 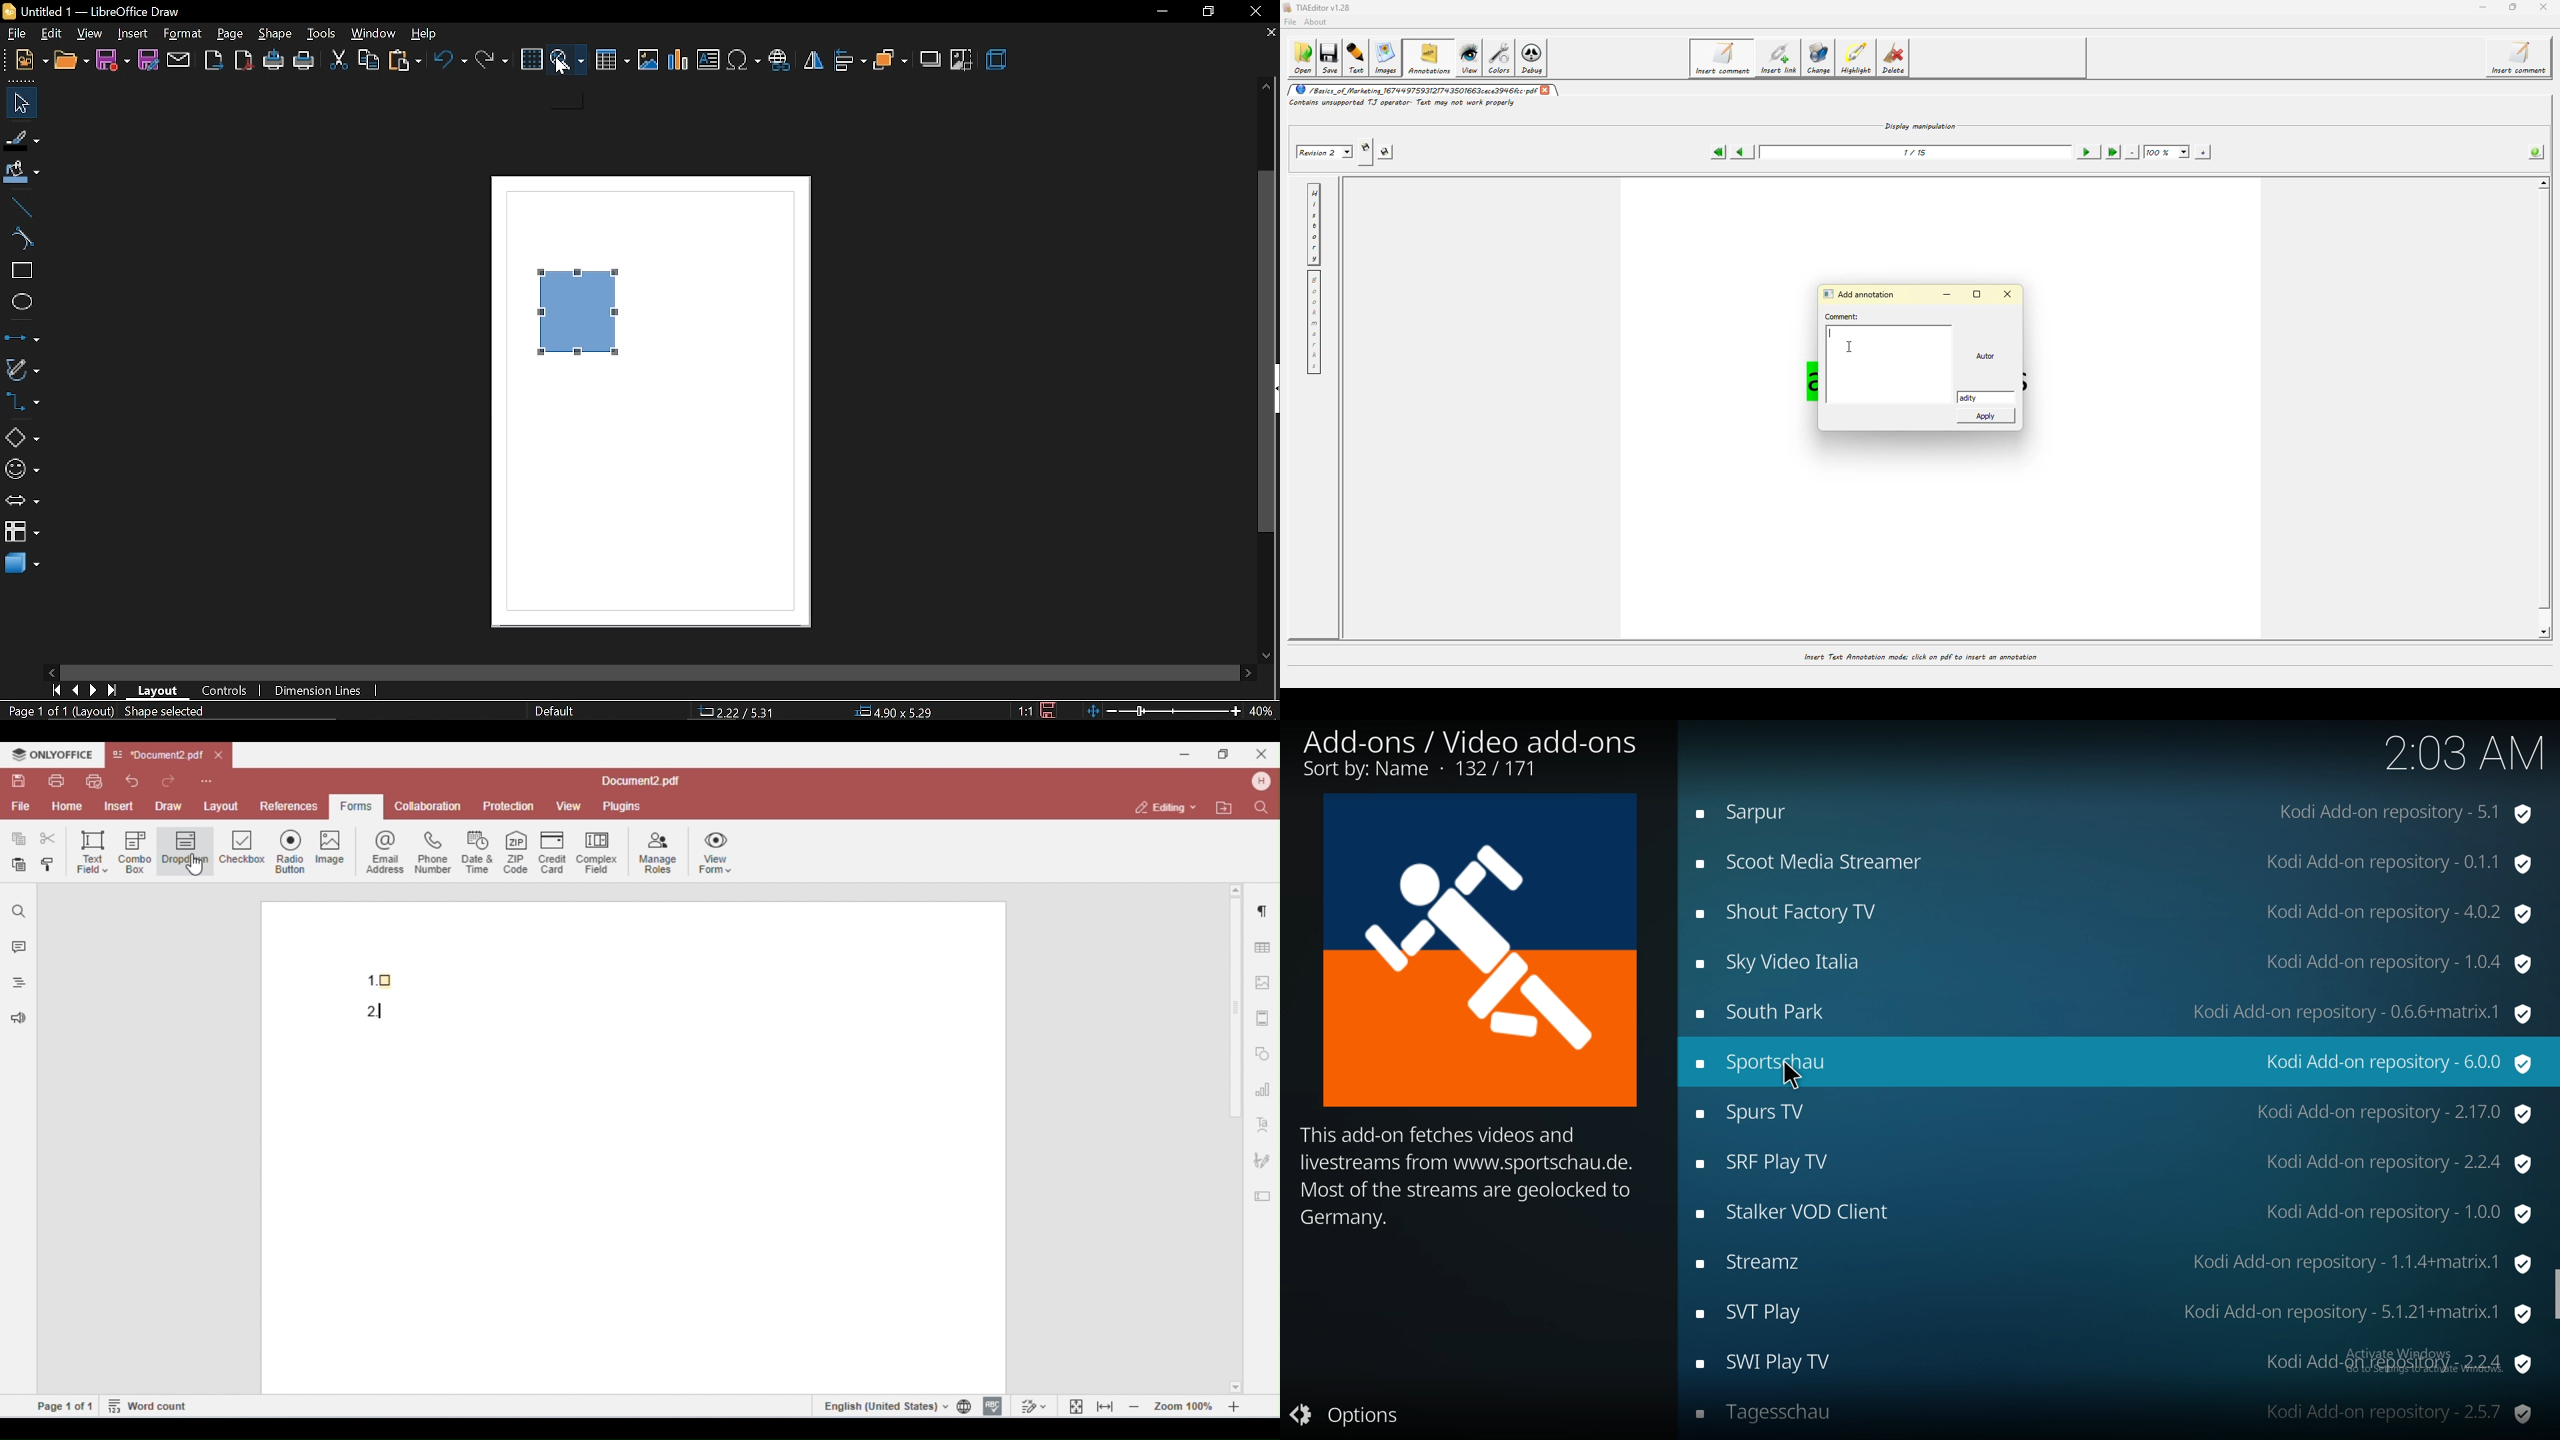 I want to click on scroll bar, so click(x=2555, y=1293).